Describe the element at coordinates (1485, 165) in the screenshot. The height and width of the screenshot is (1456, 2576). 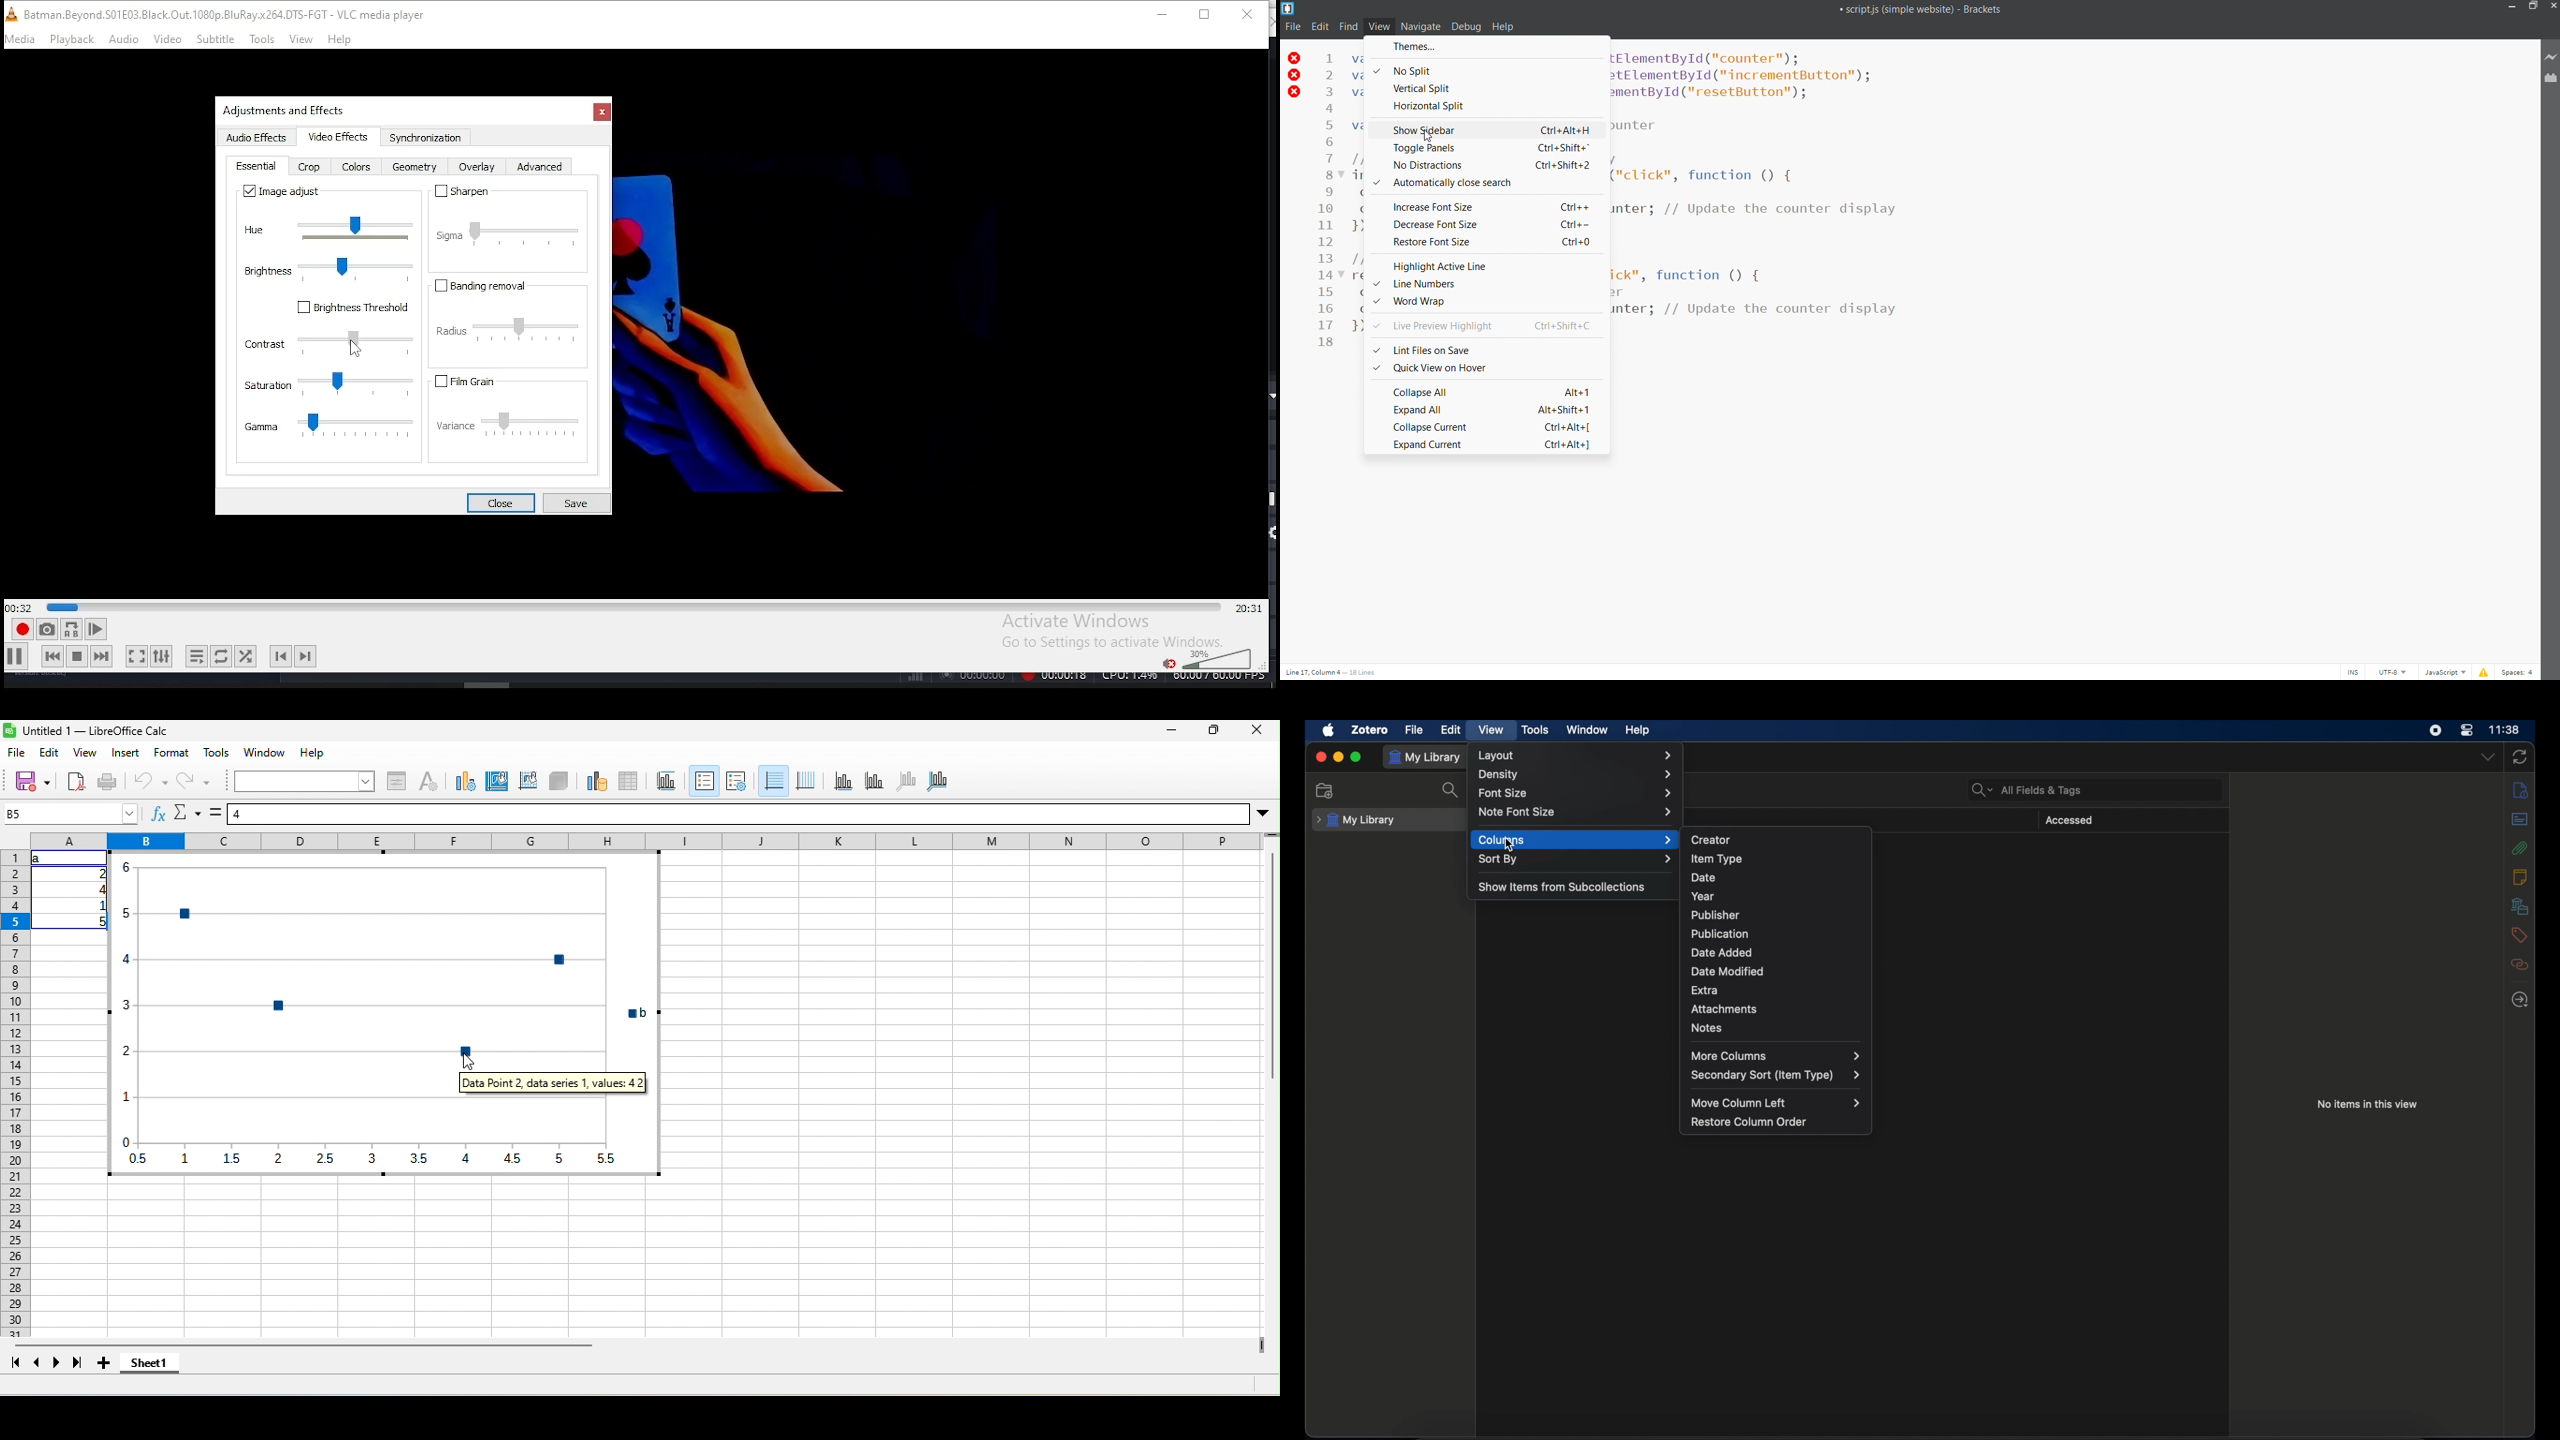
I see `no distractions` at that location.